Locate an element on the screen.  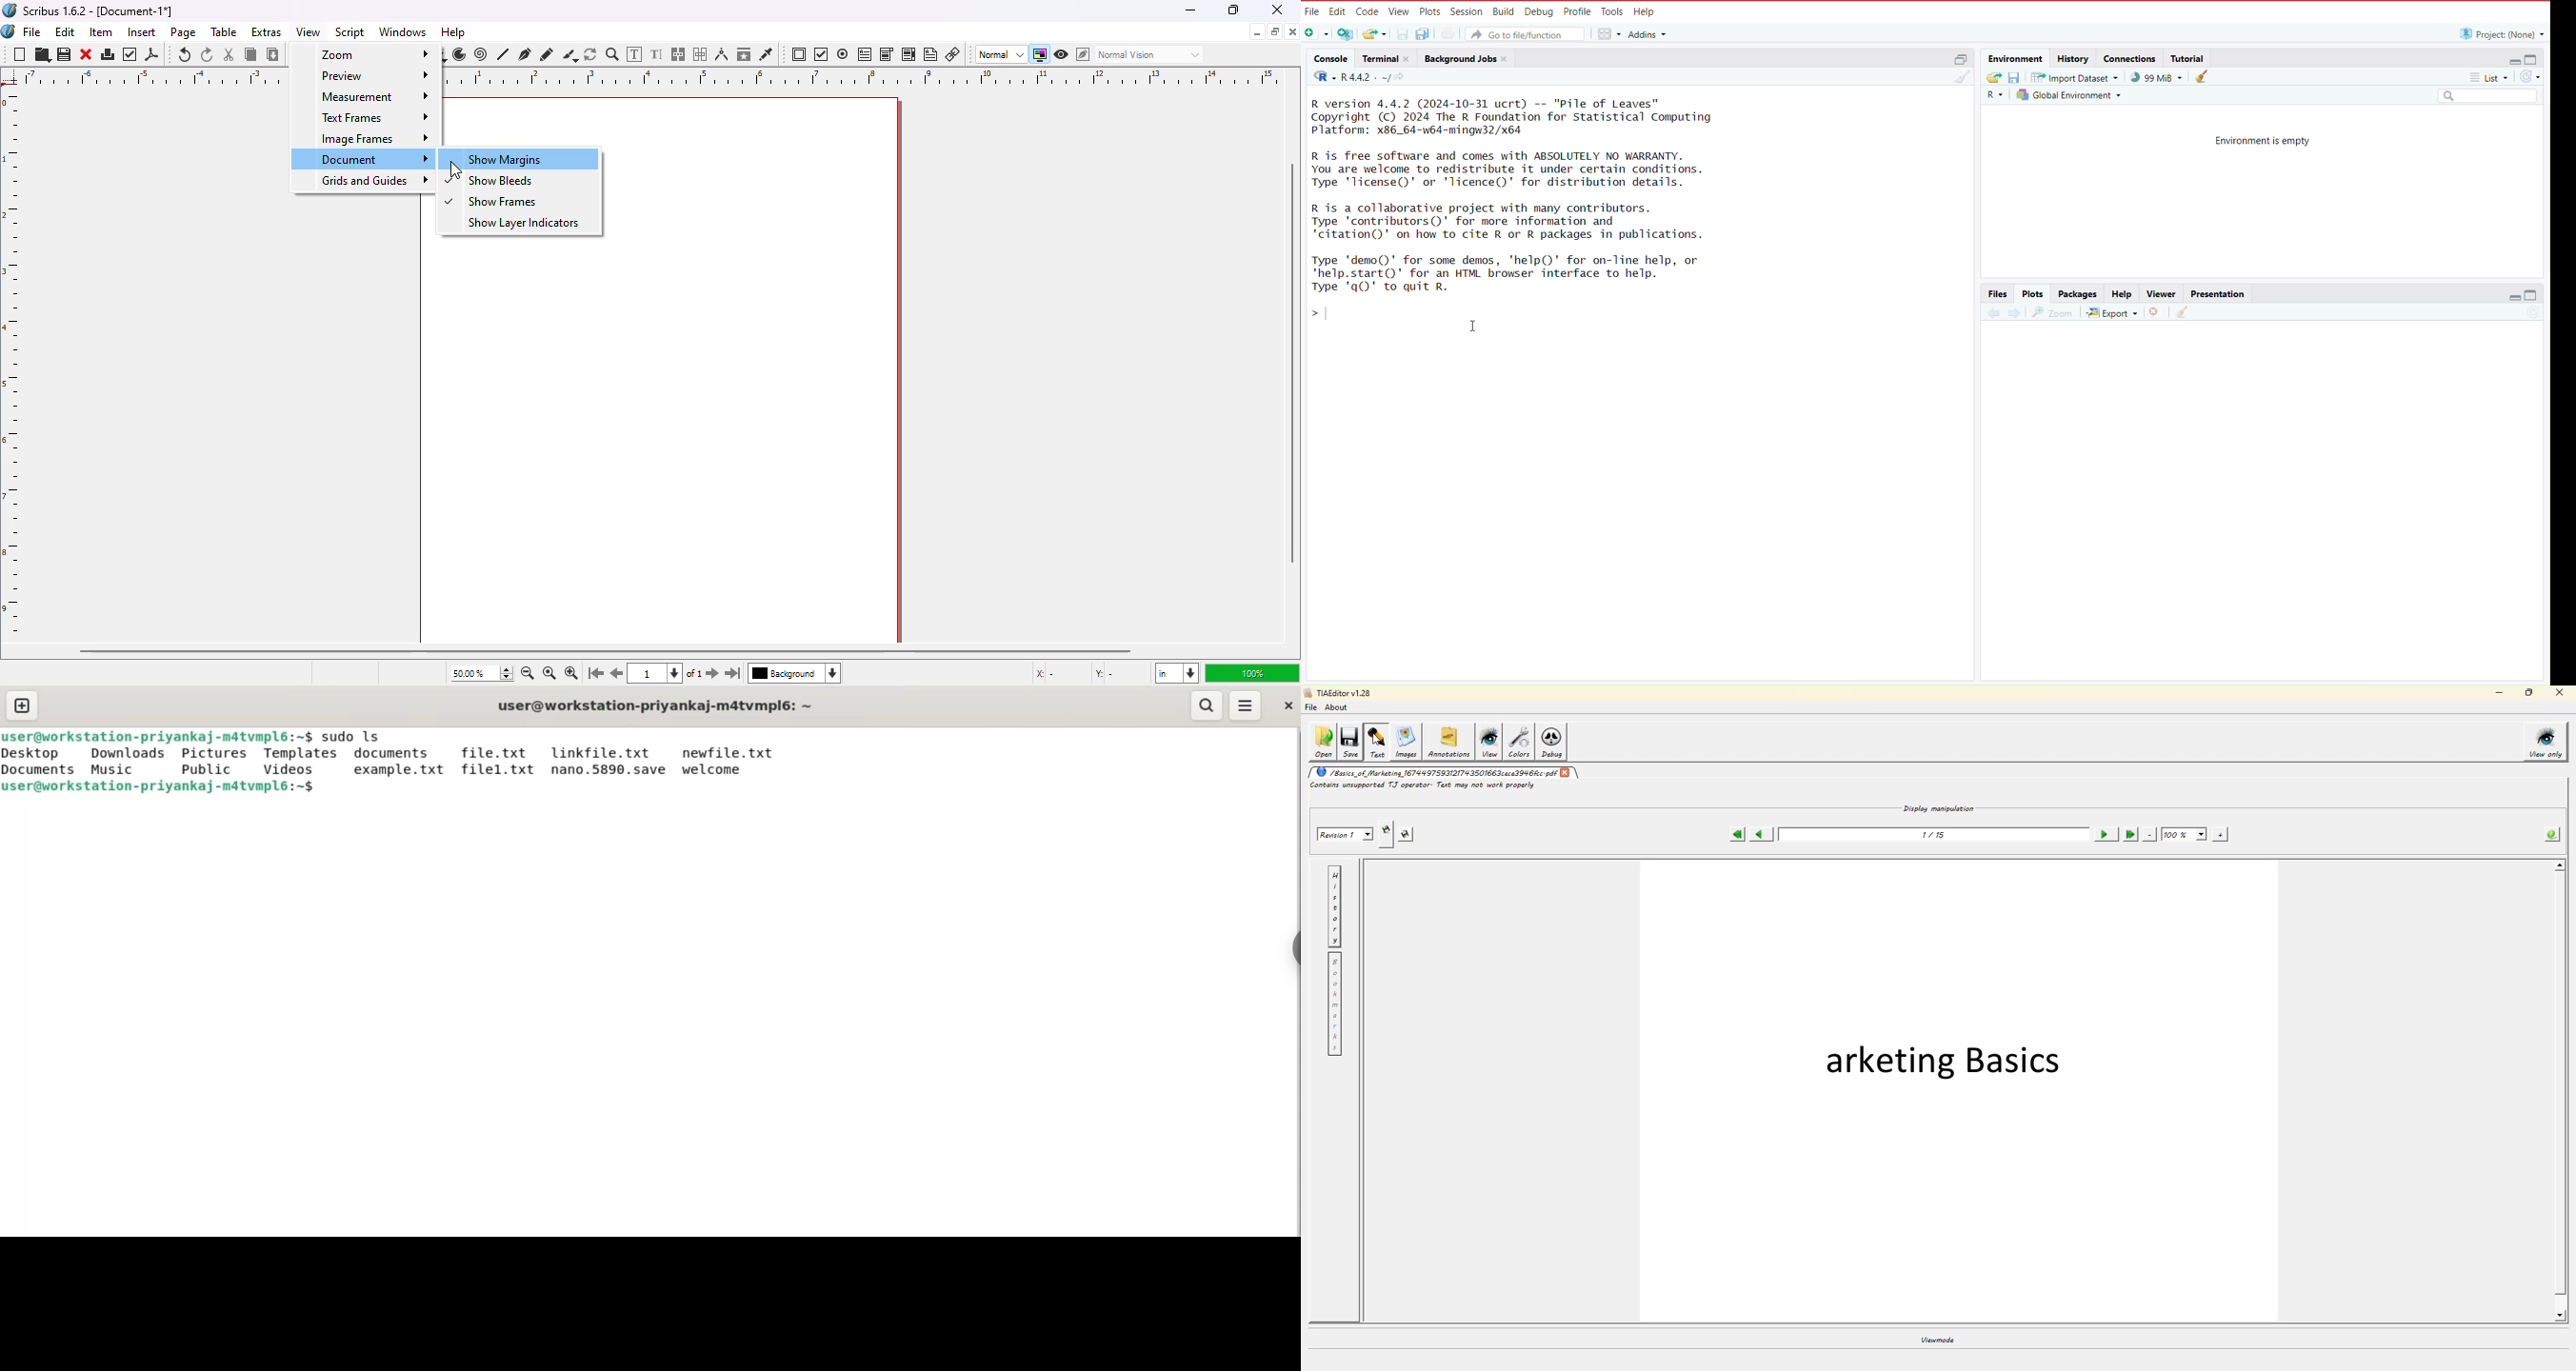
close is located at coordinates (1278, 10).